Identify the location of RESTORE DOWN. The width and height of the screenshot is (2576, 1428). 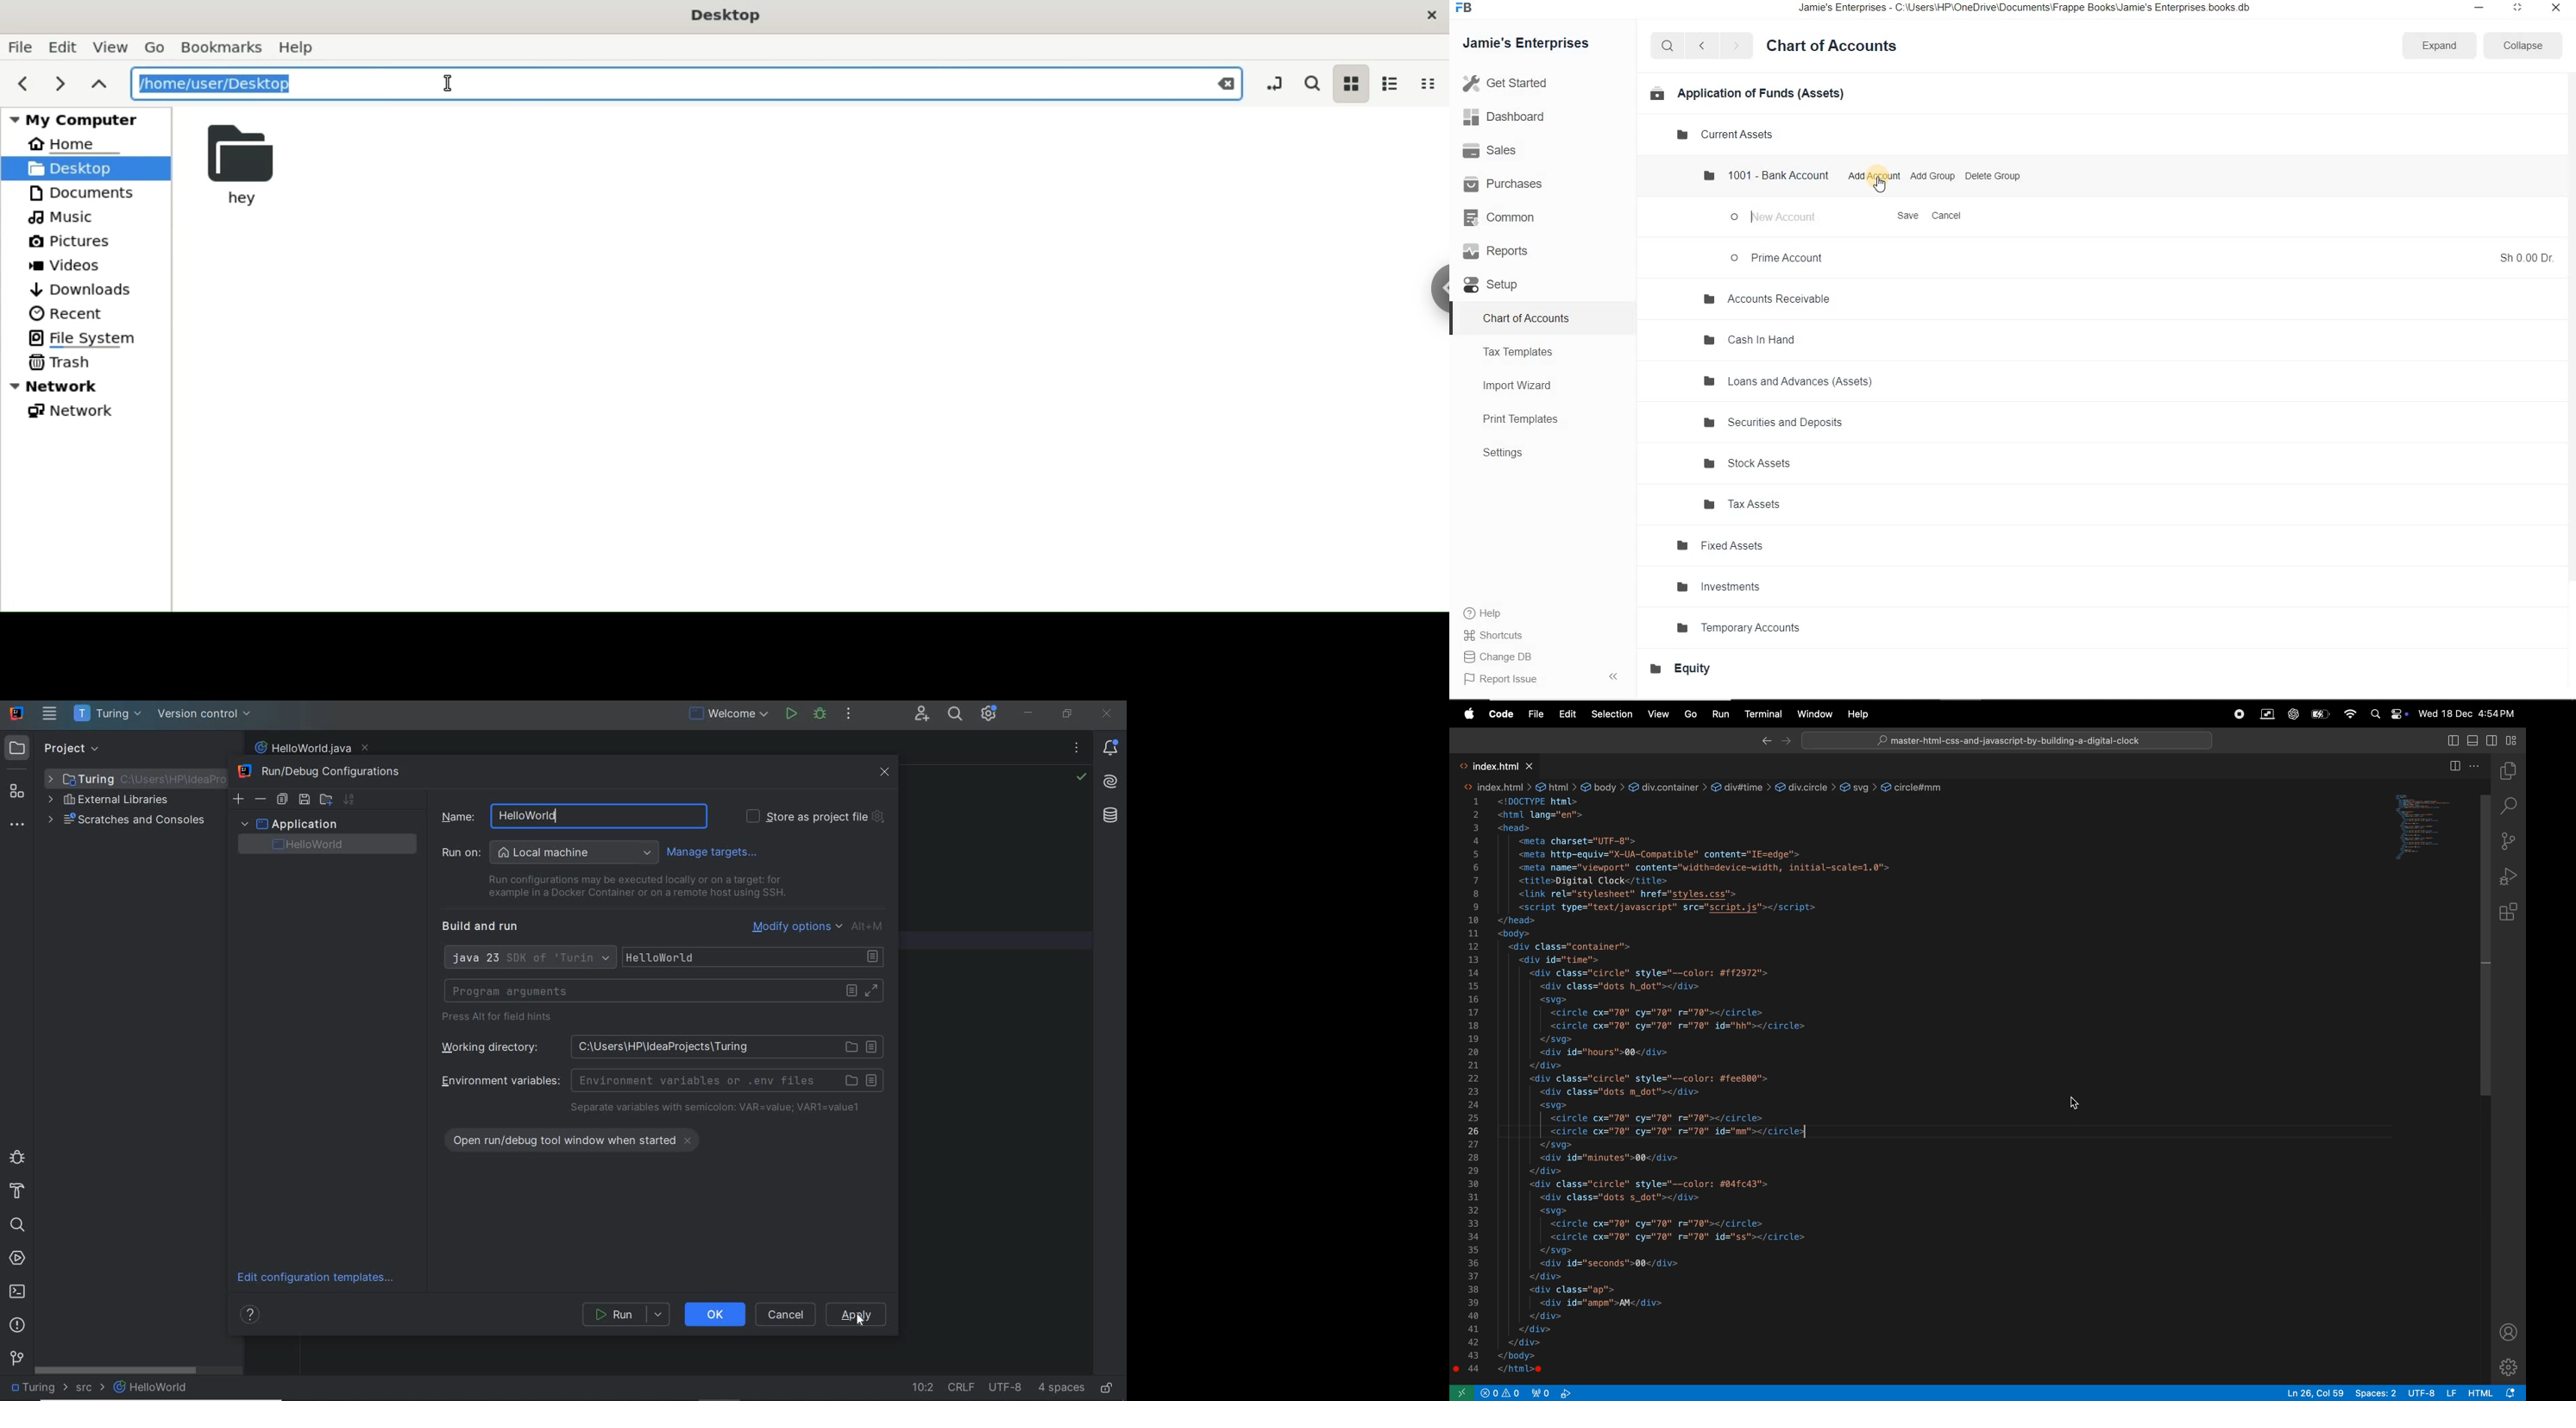
(1068, 713).